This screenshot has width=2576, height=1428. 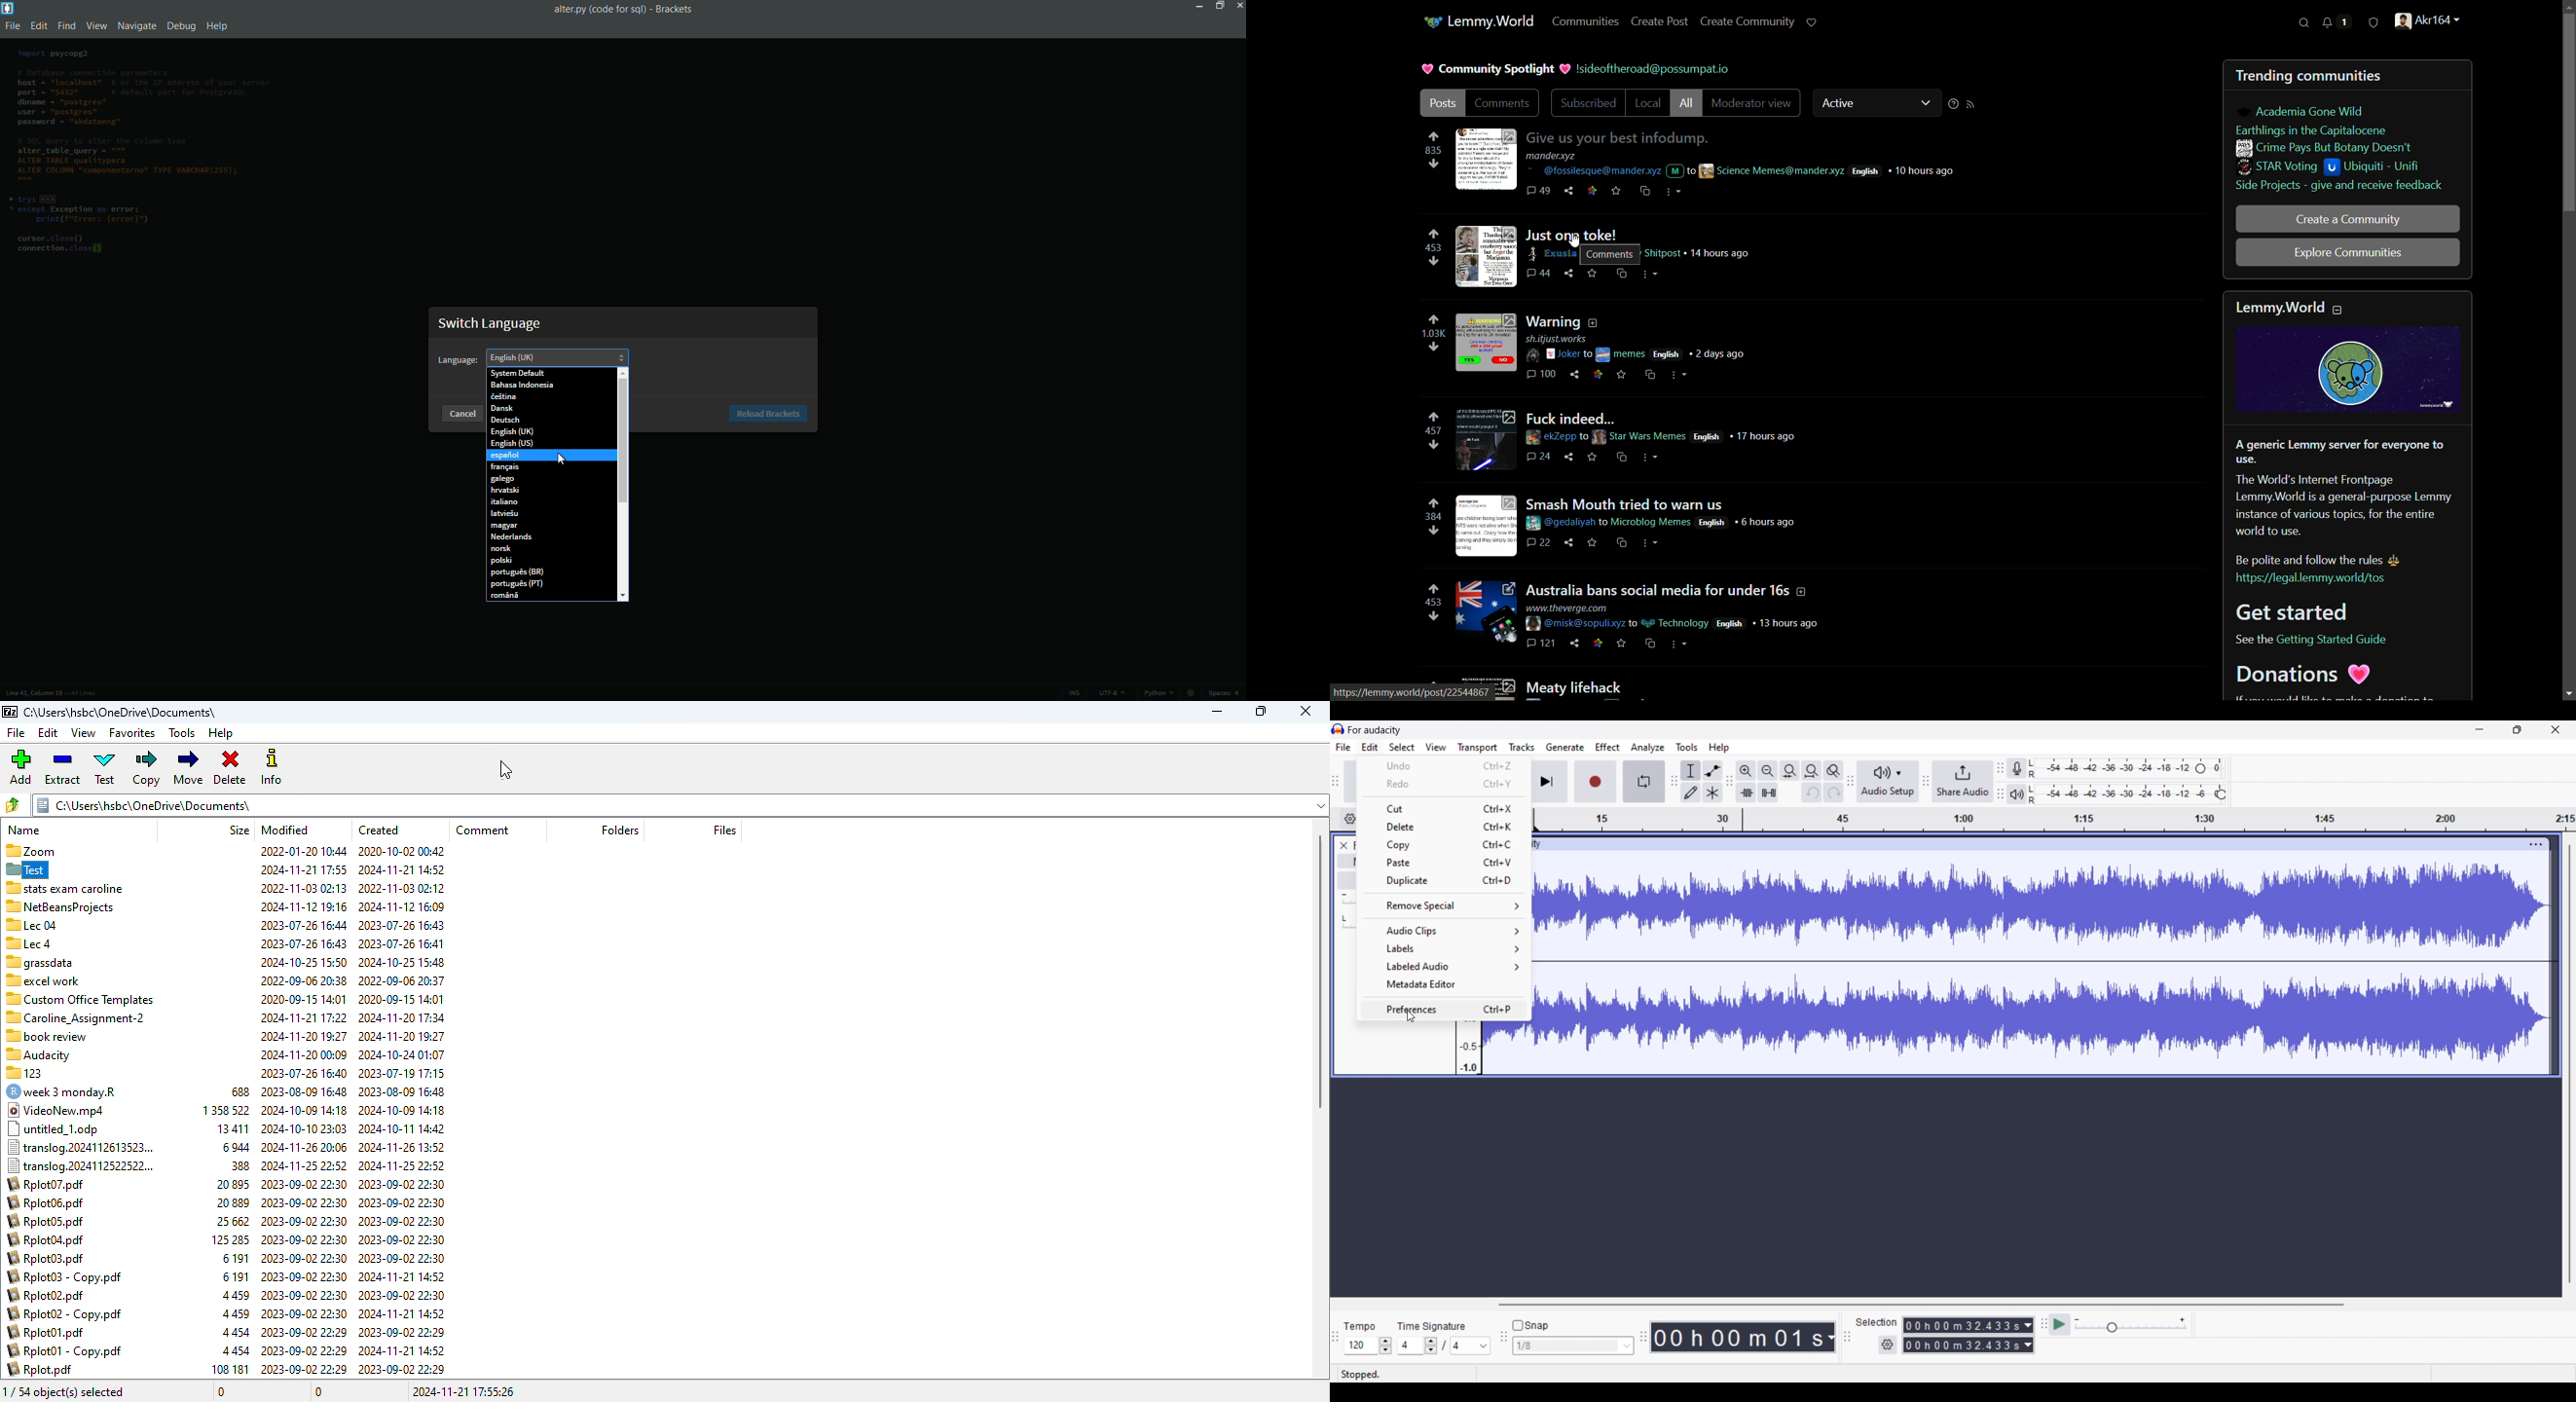 I want to click on Draw tool, so click(x=1691, y=792).